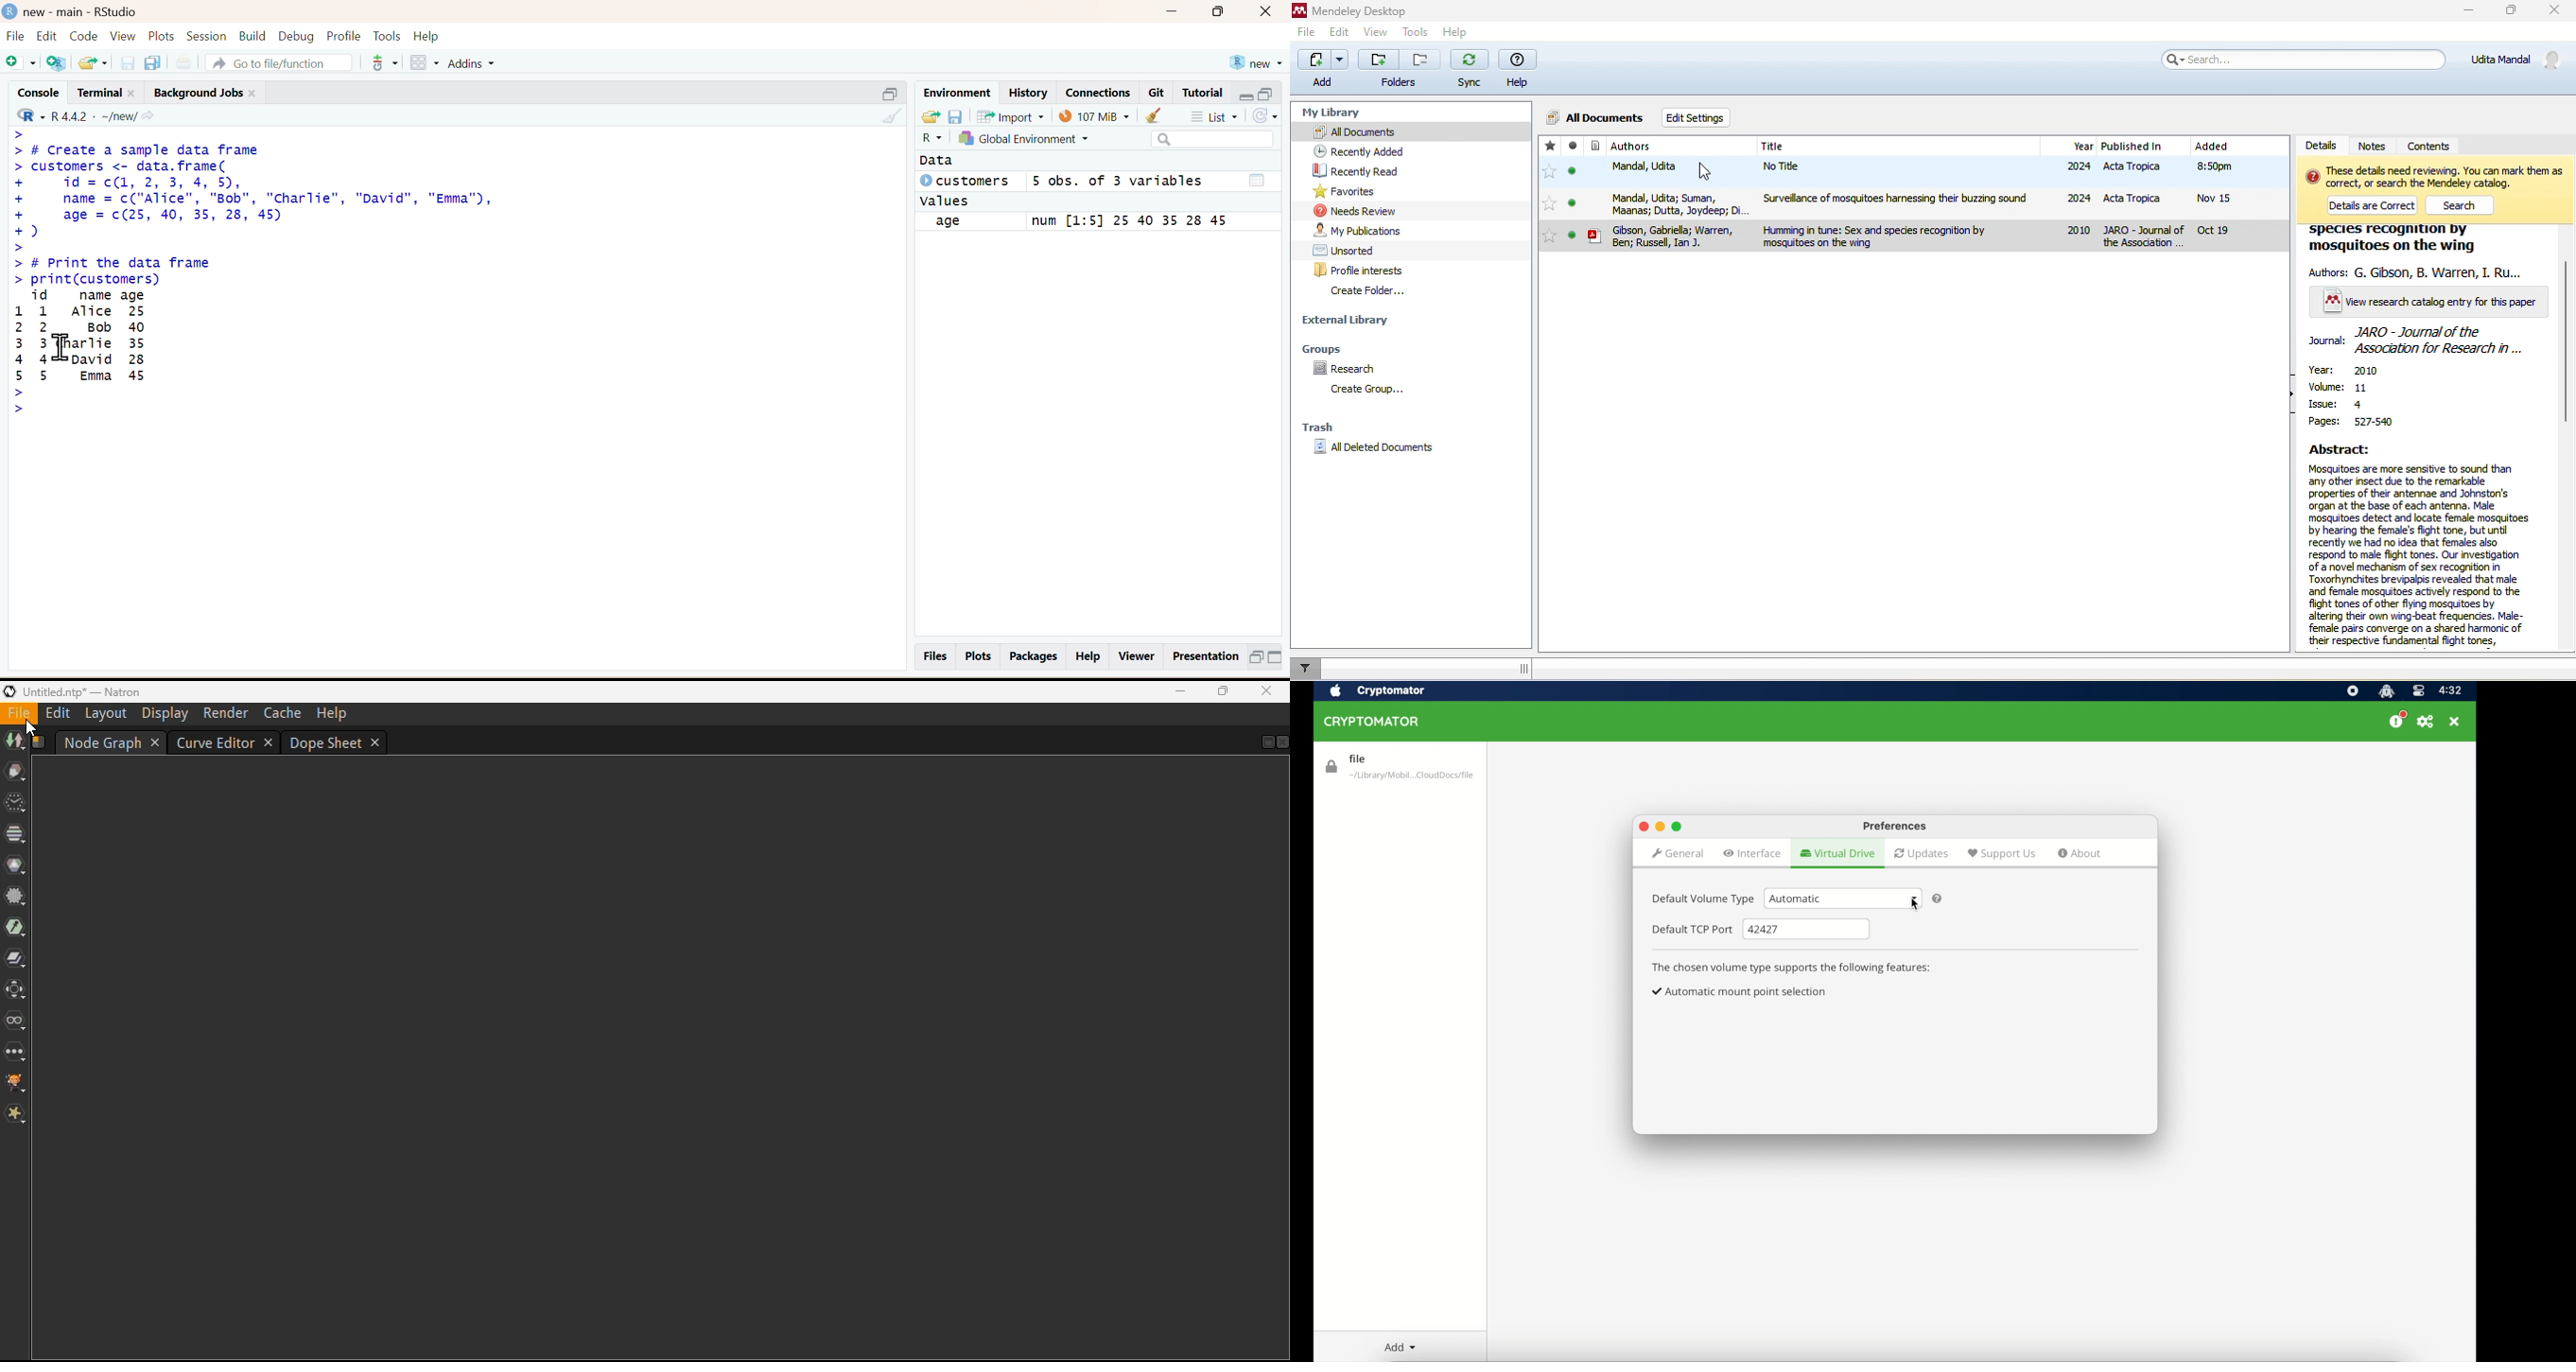  I want to click on A Go to file/function, so click(276, 61).